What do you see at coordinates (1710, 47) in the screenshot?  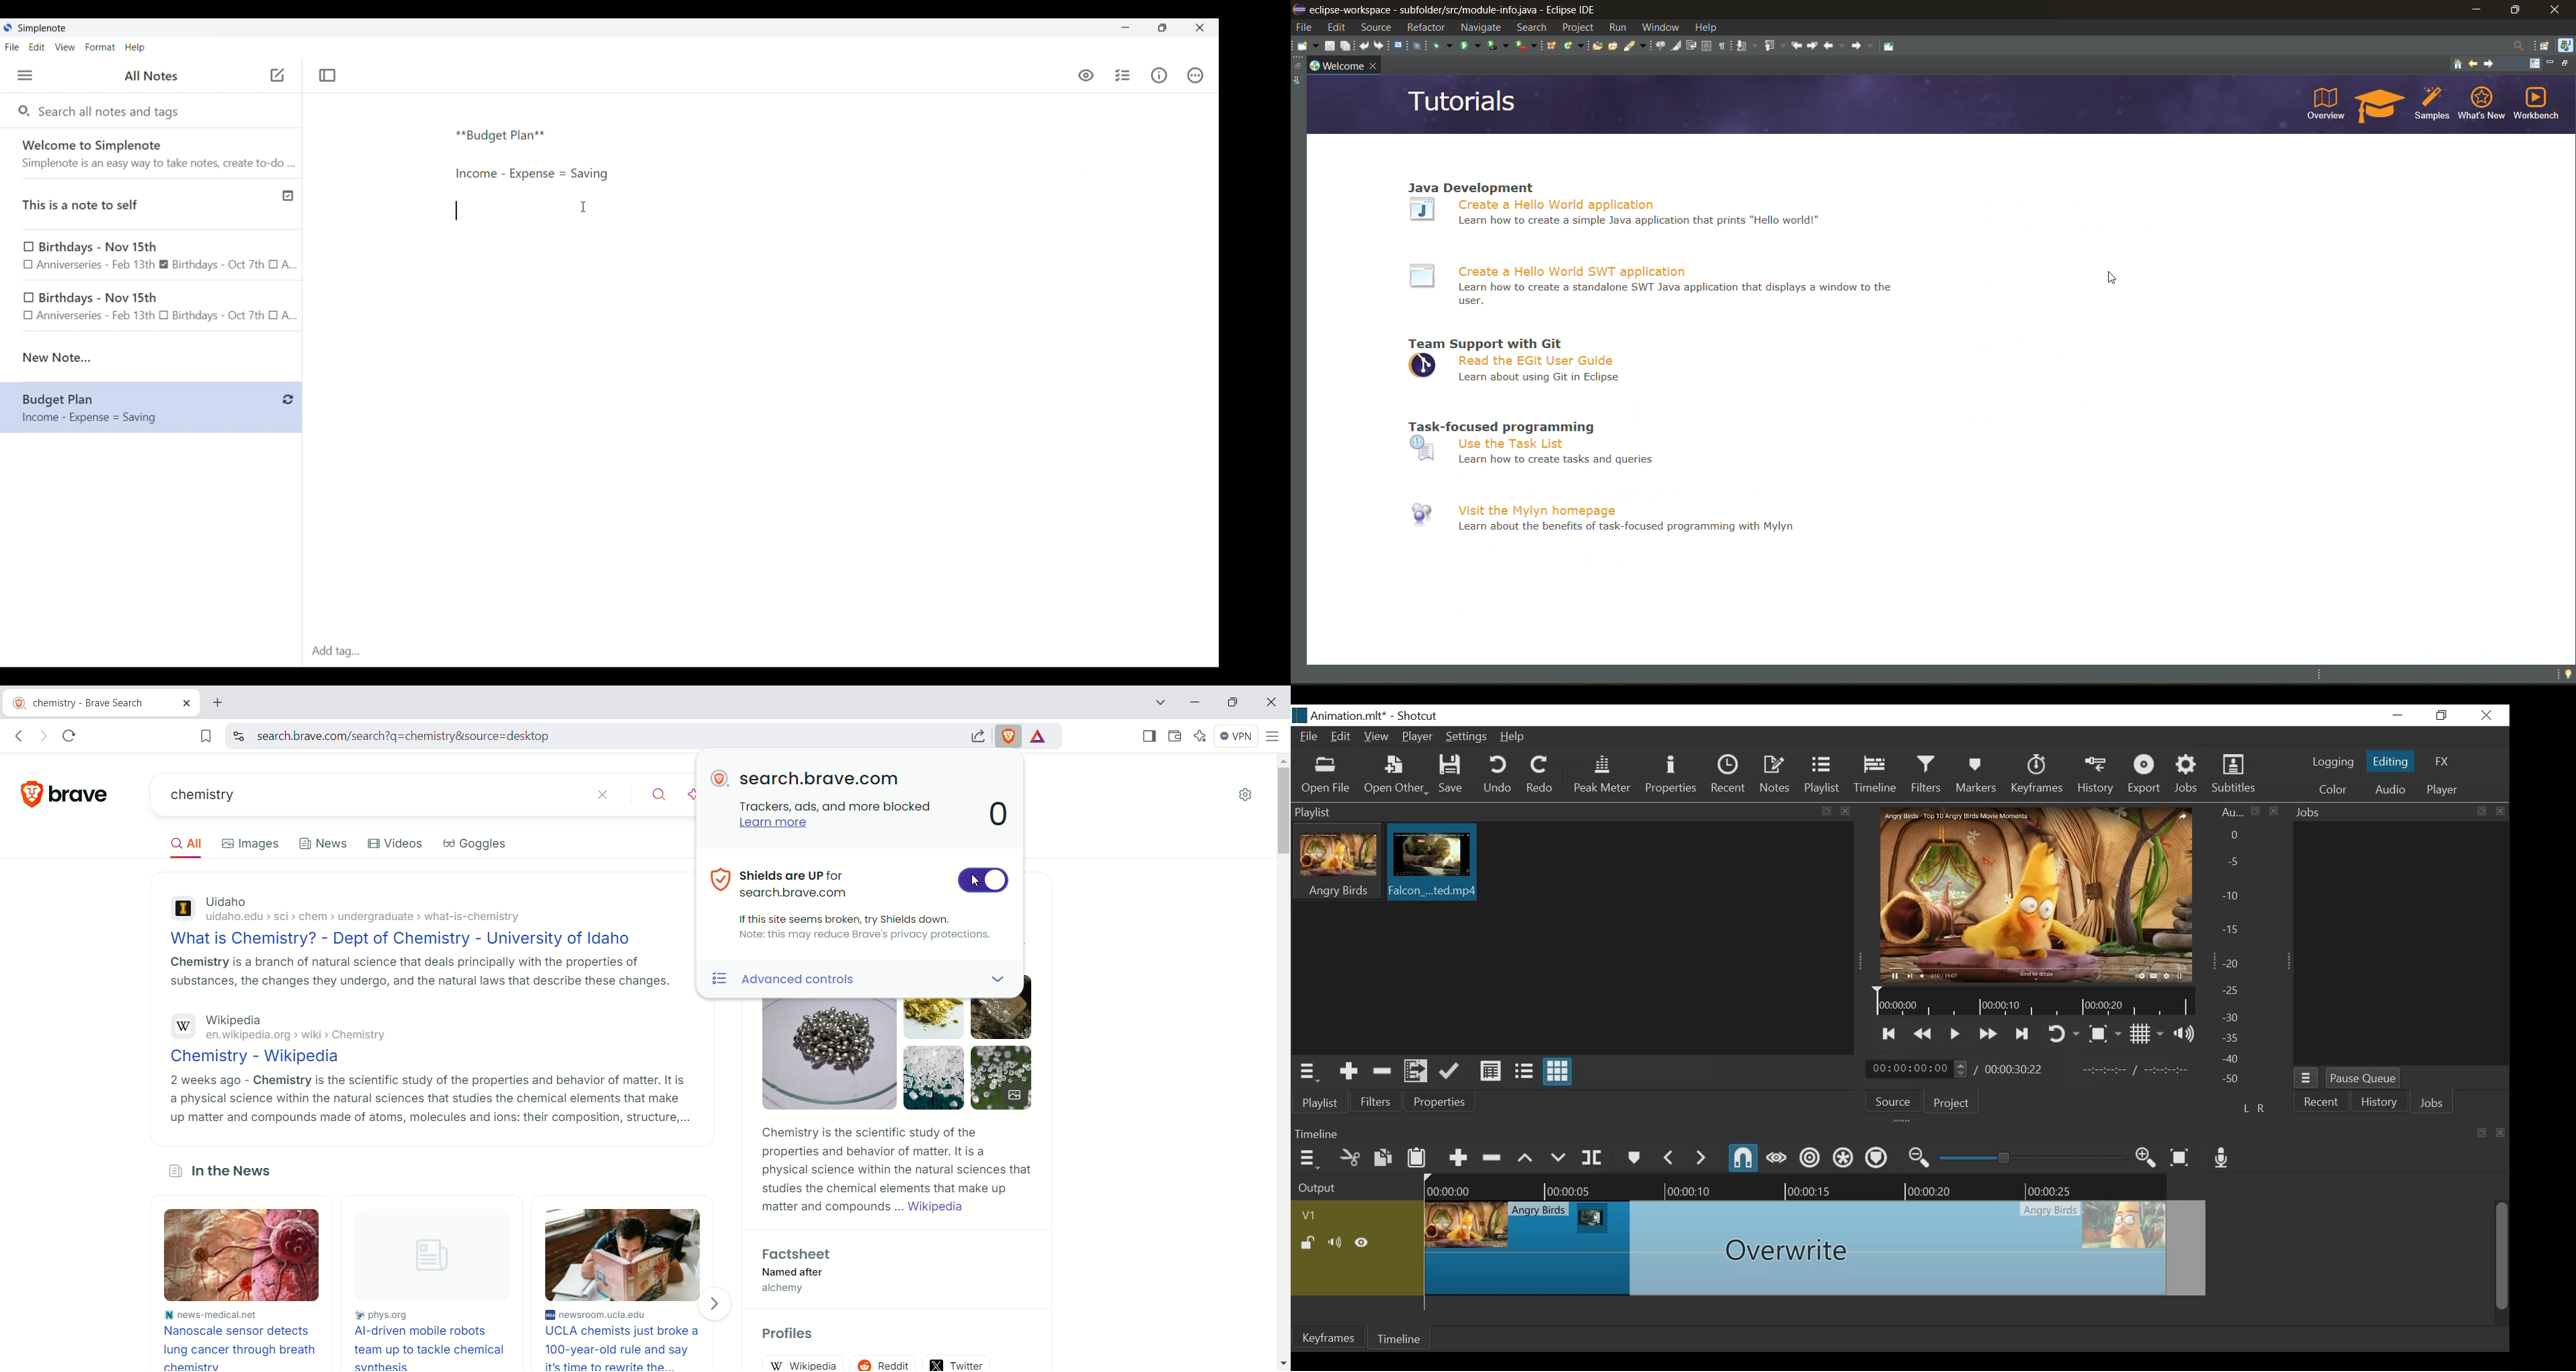 I see `toggle block selection` at bounding box center [1710, 47].